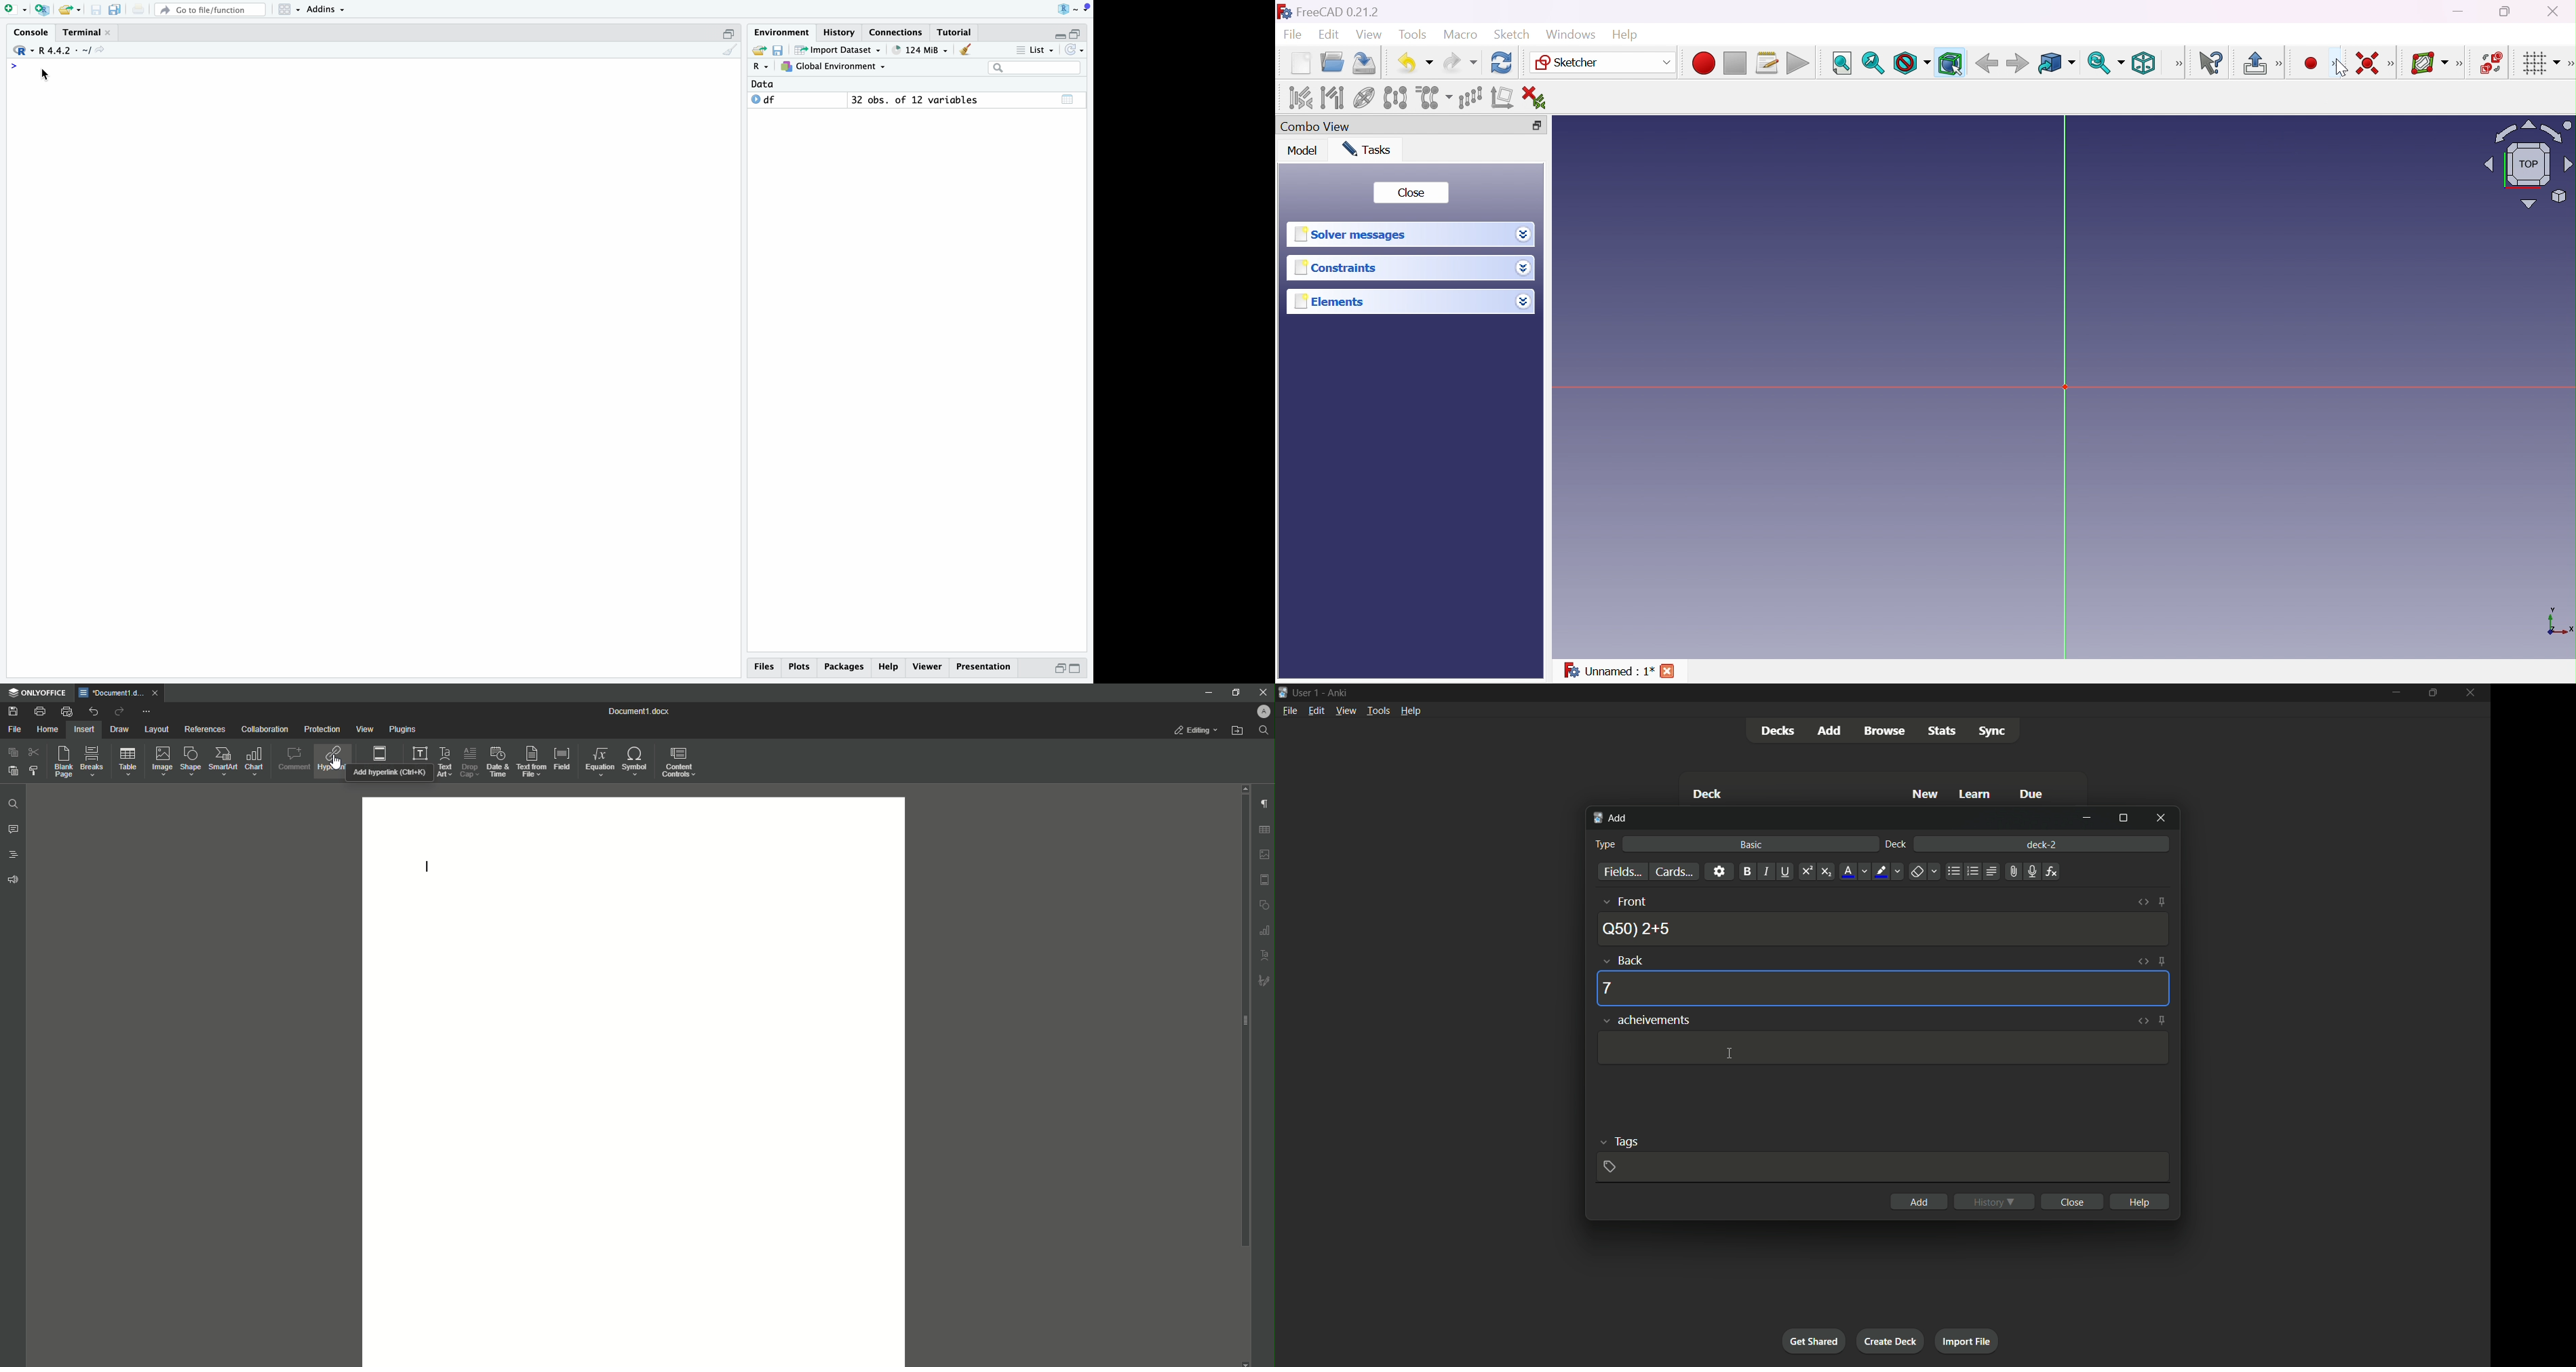 The image size is (2576, 1372). What do you see at coordinates (253, 762) in the screenshot?
I see `Chart` at bounding box center [253, 762].